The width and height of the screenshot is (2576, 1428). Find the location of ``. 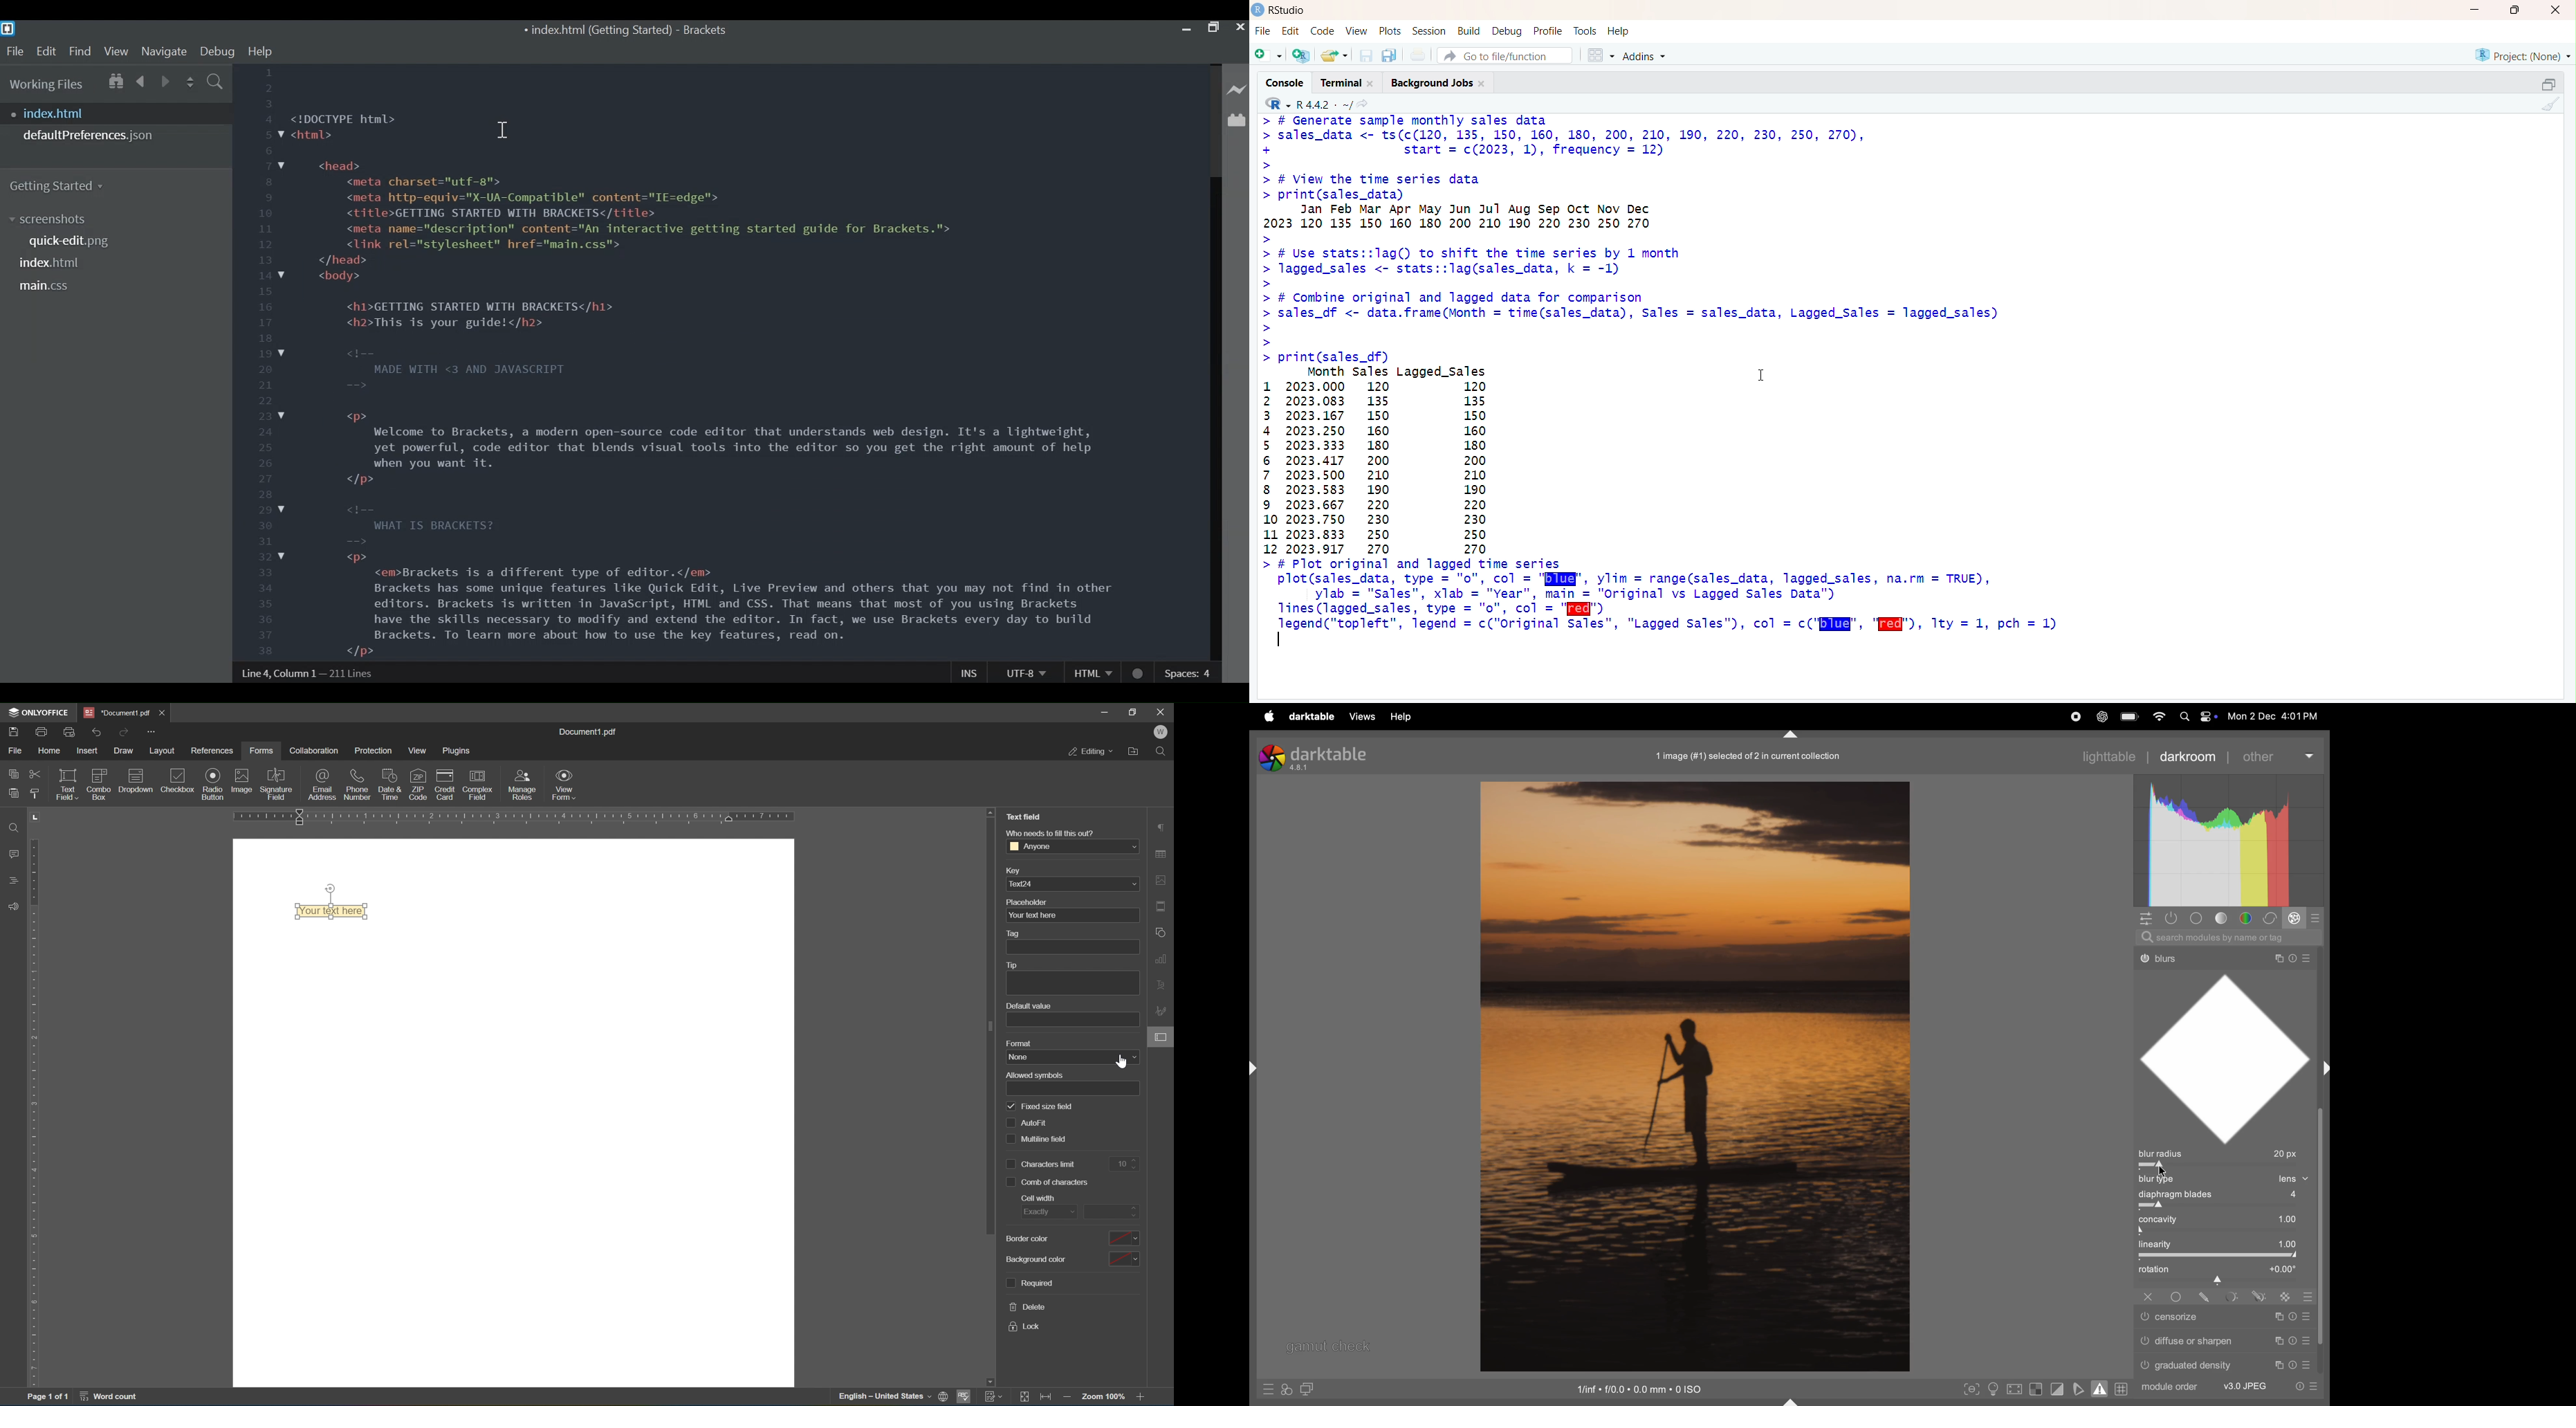

 is located at coordinates (2222, 954).